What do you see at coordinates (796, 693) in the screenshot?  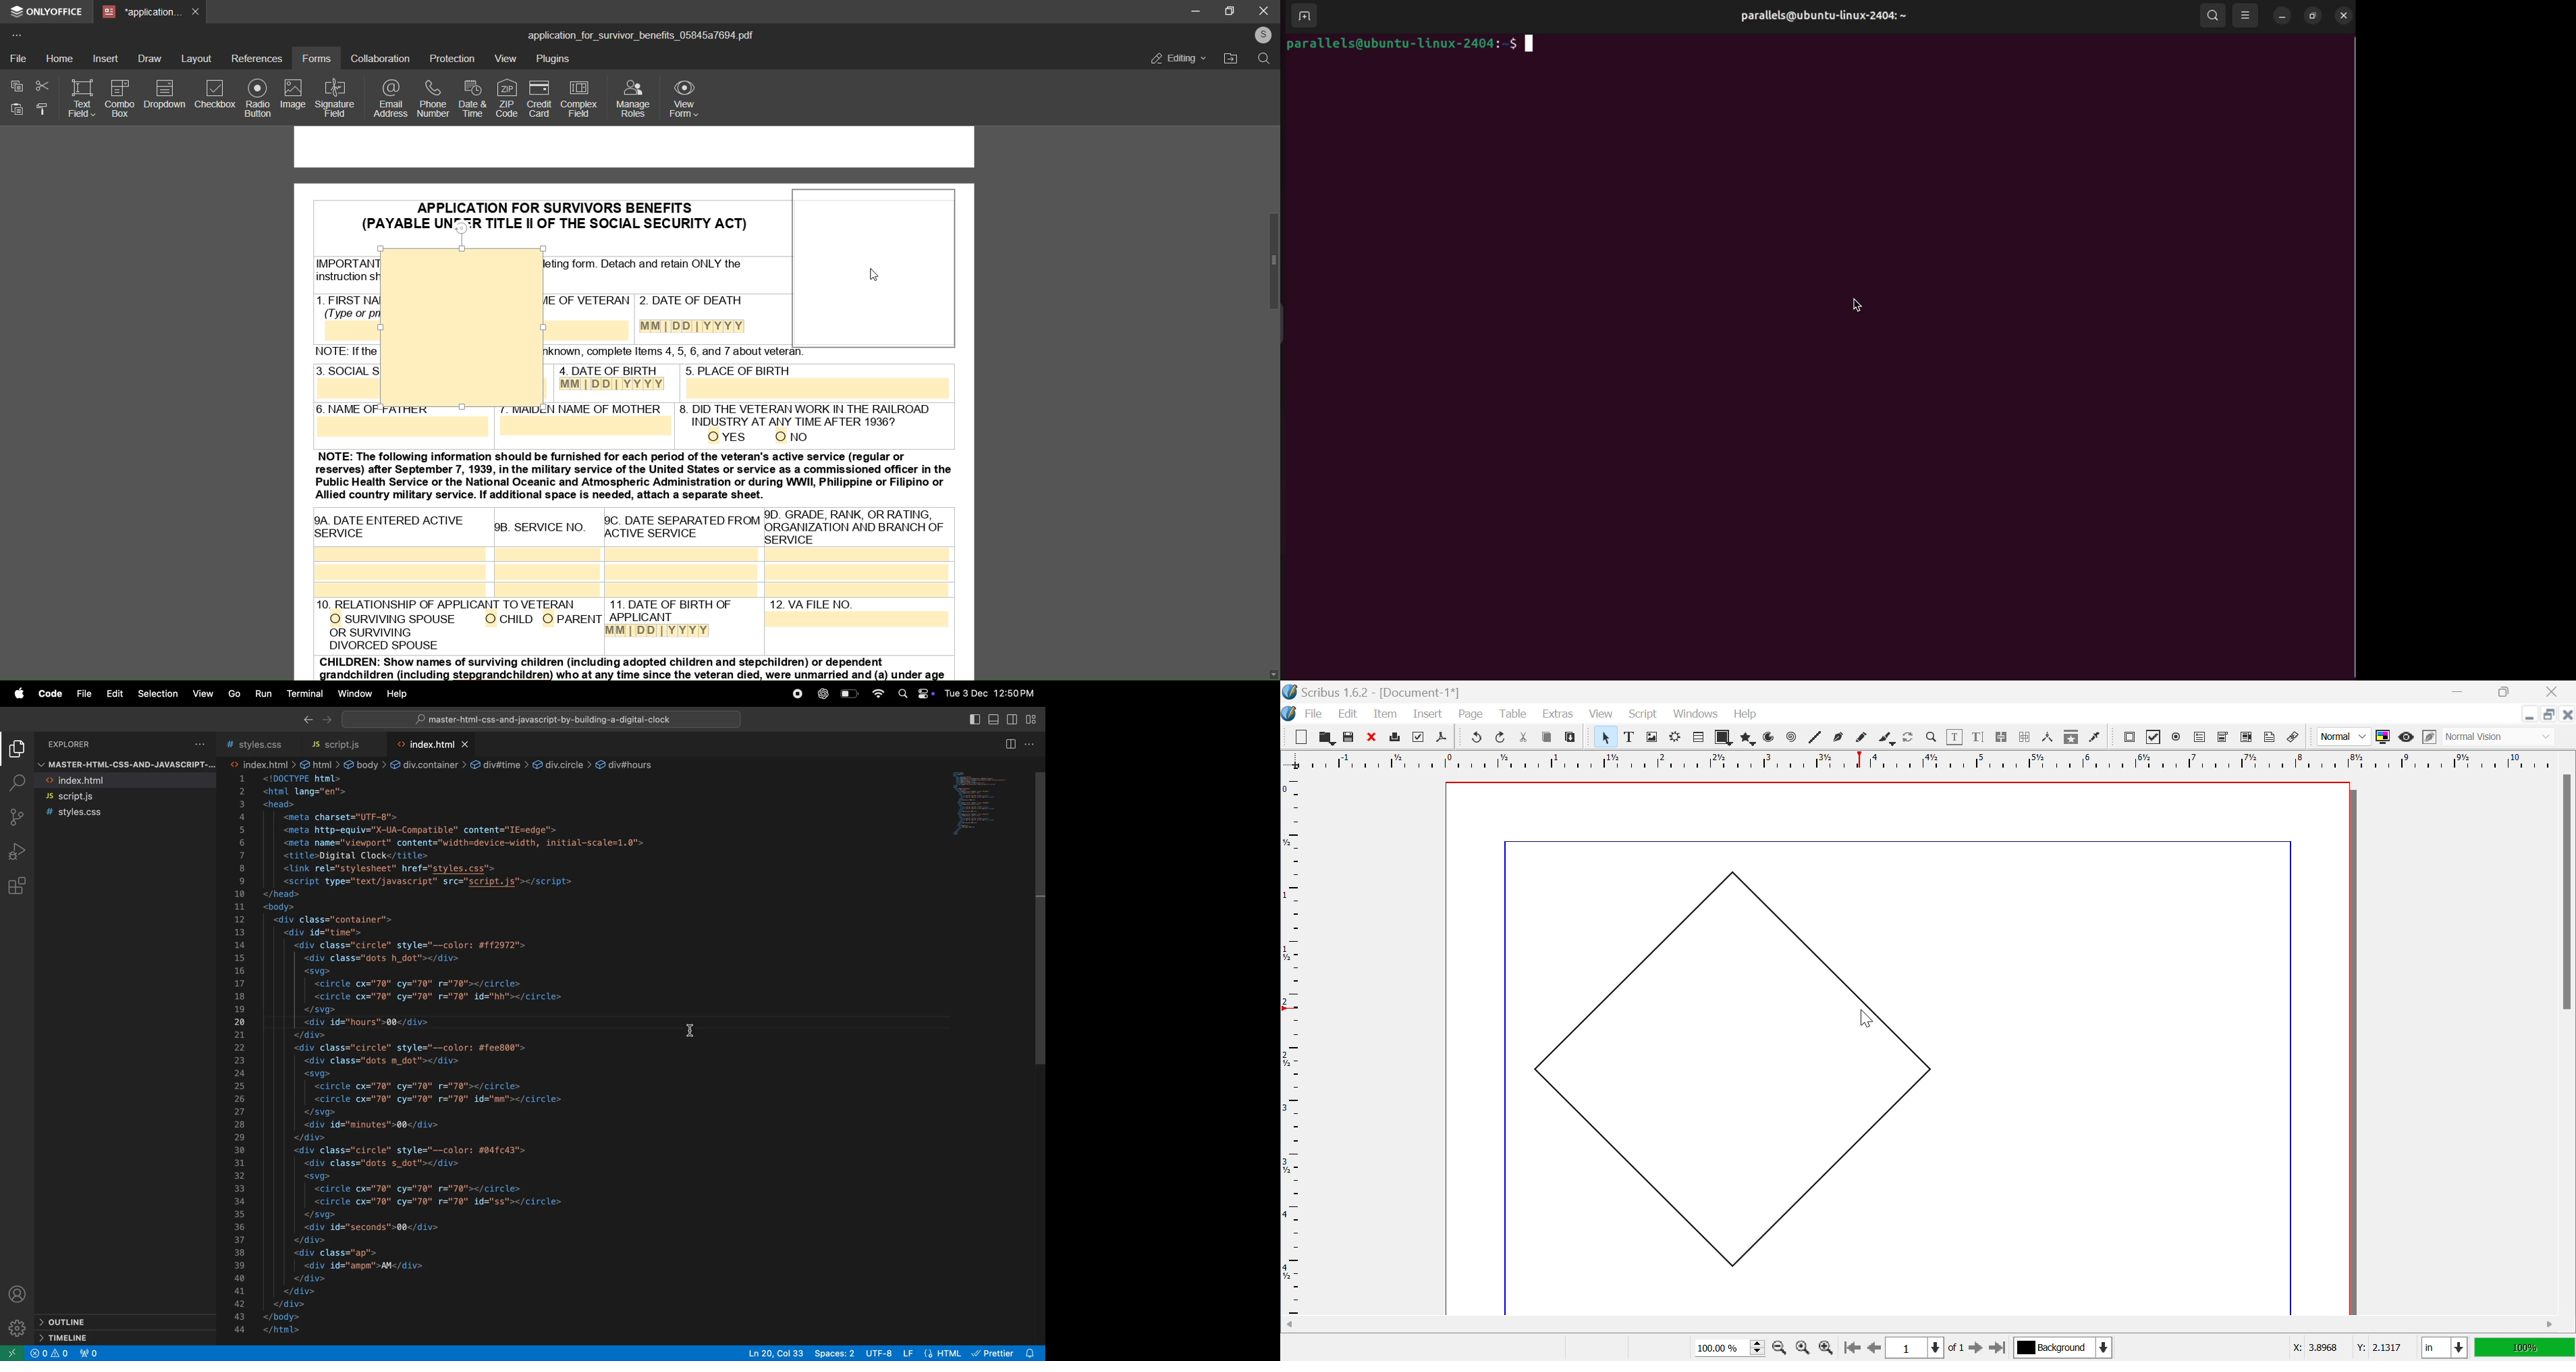 I see `record` at bounding box center [796, 693].